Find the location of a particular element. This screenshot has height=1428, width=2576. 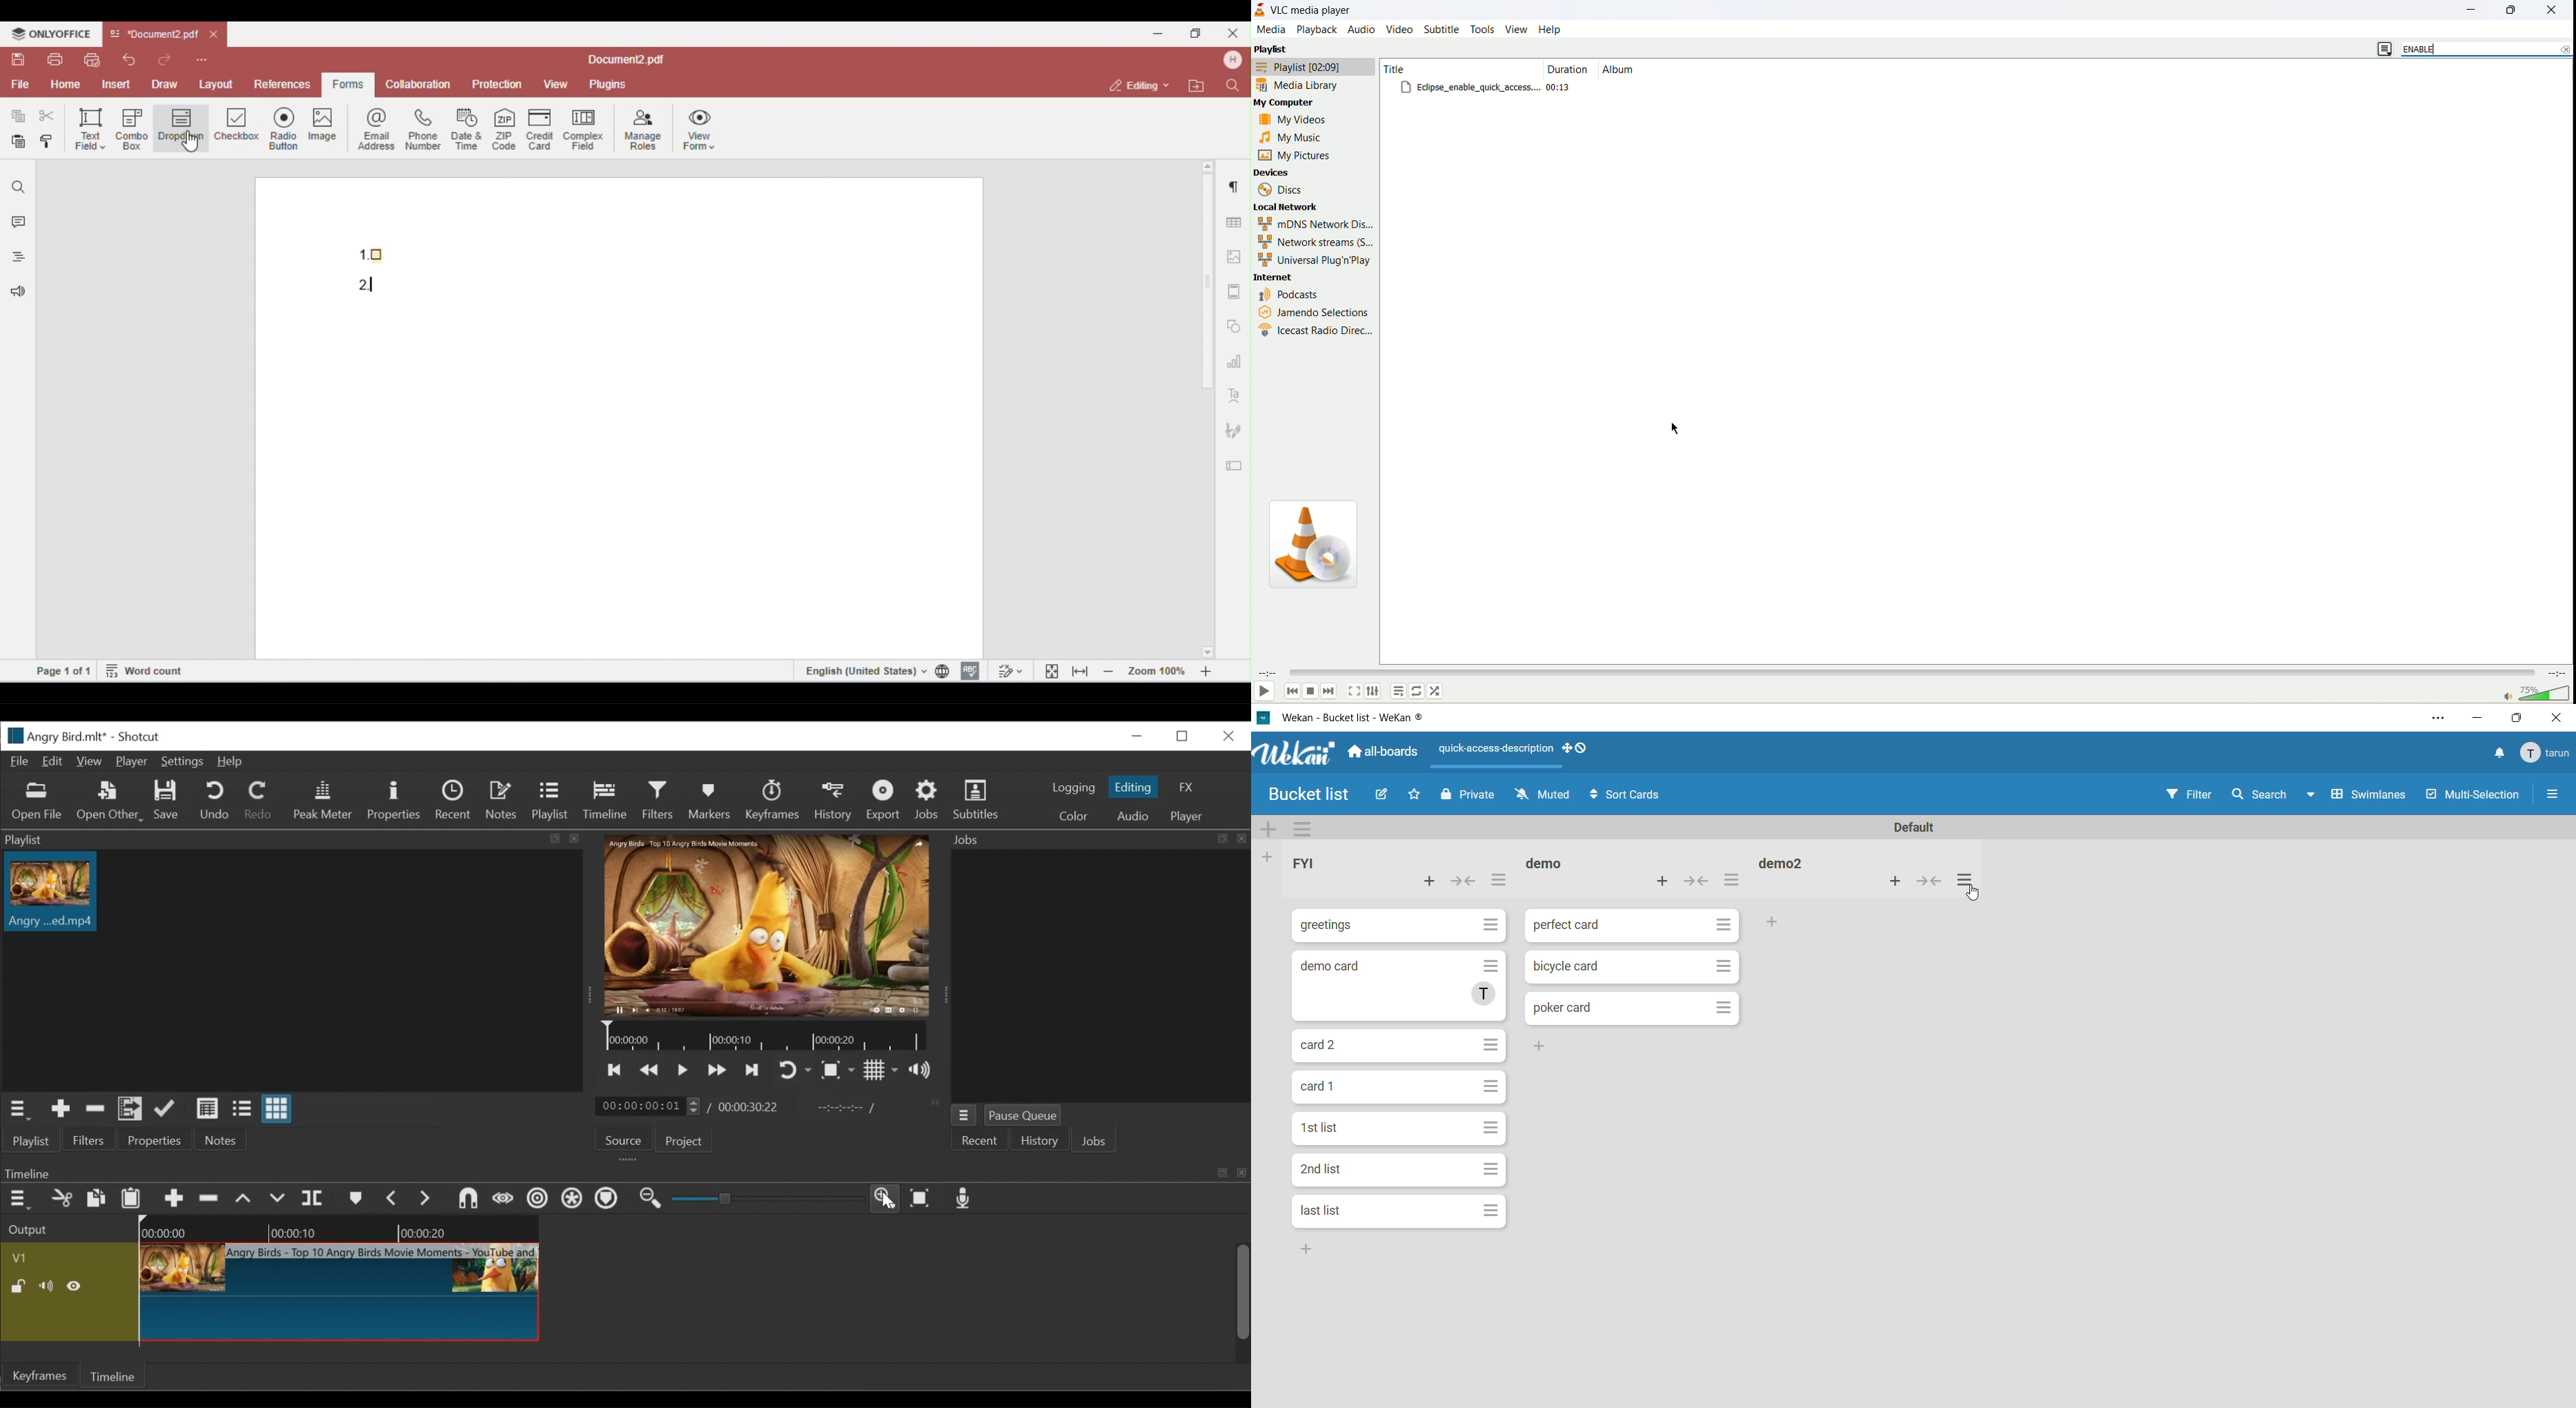

list actions is located at coordinates (1498, 883).